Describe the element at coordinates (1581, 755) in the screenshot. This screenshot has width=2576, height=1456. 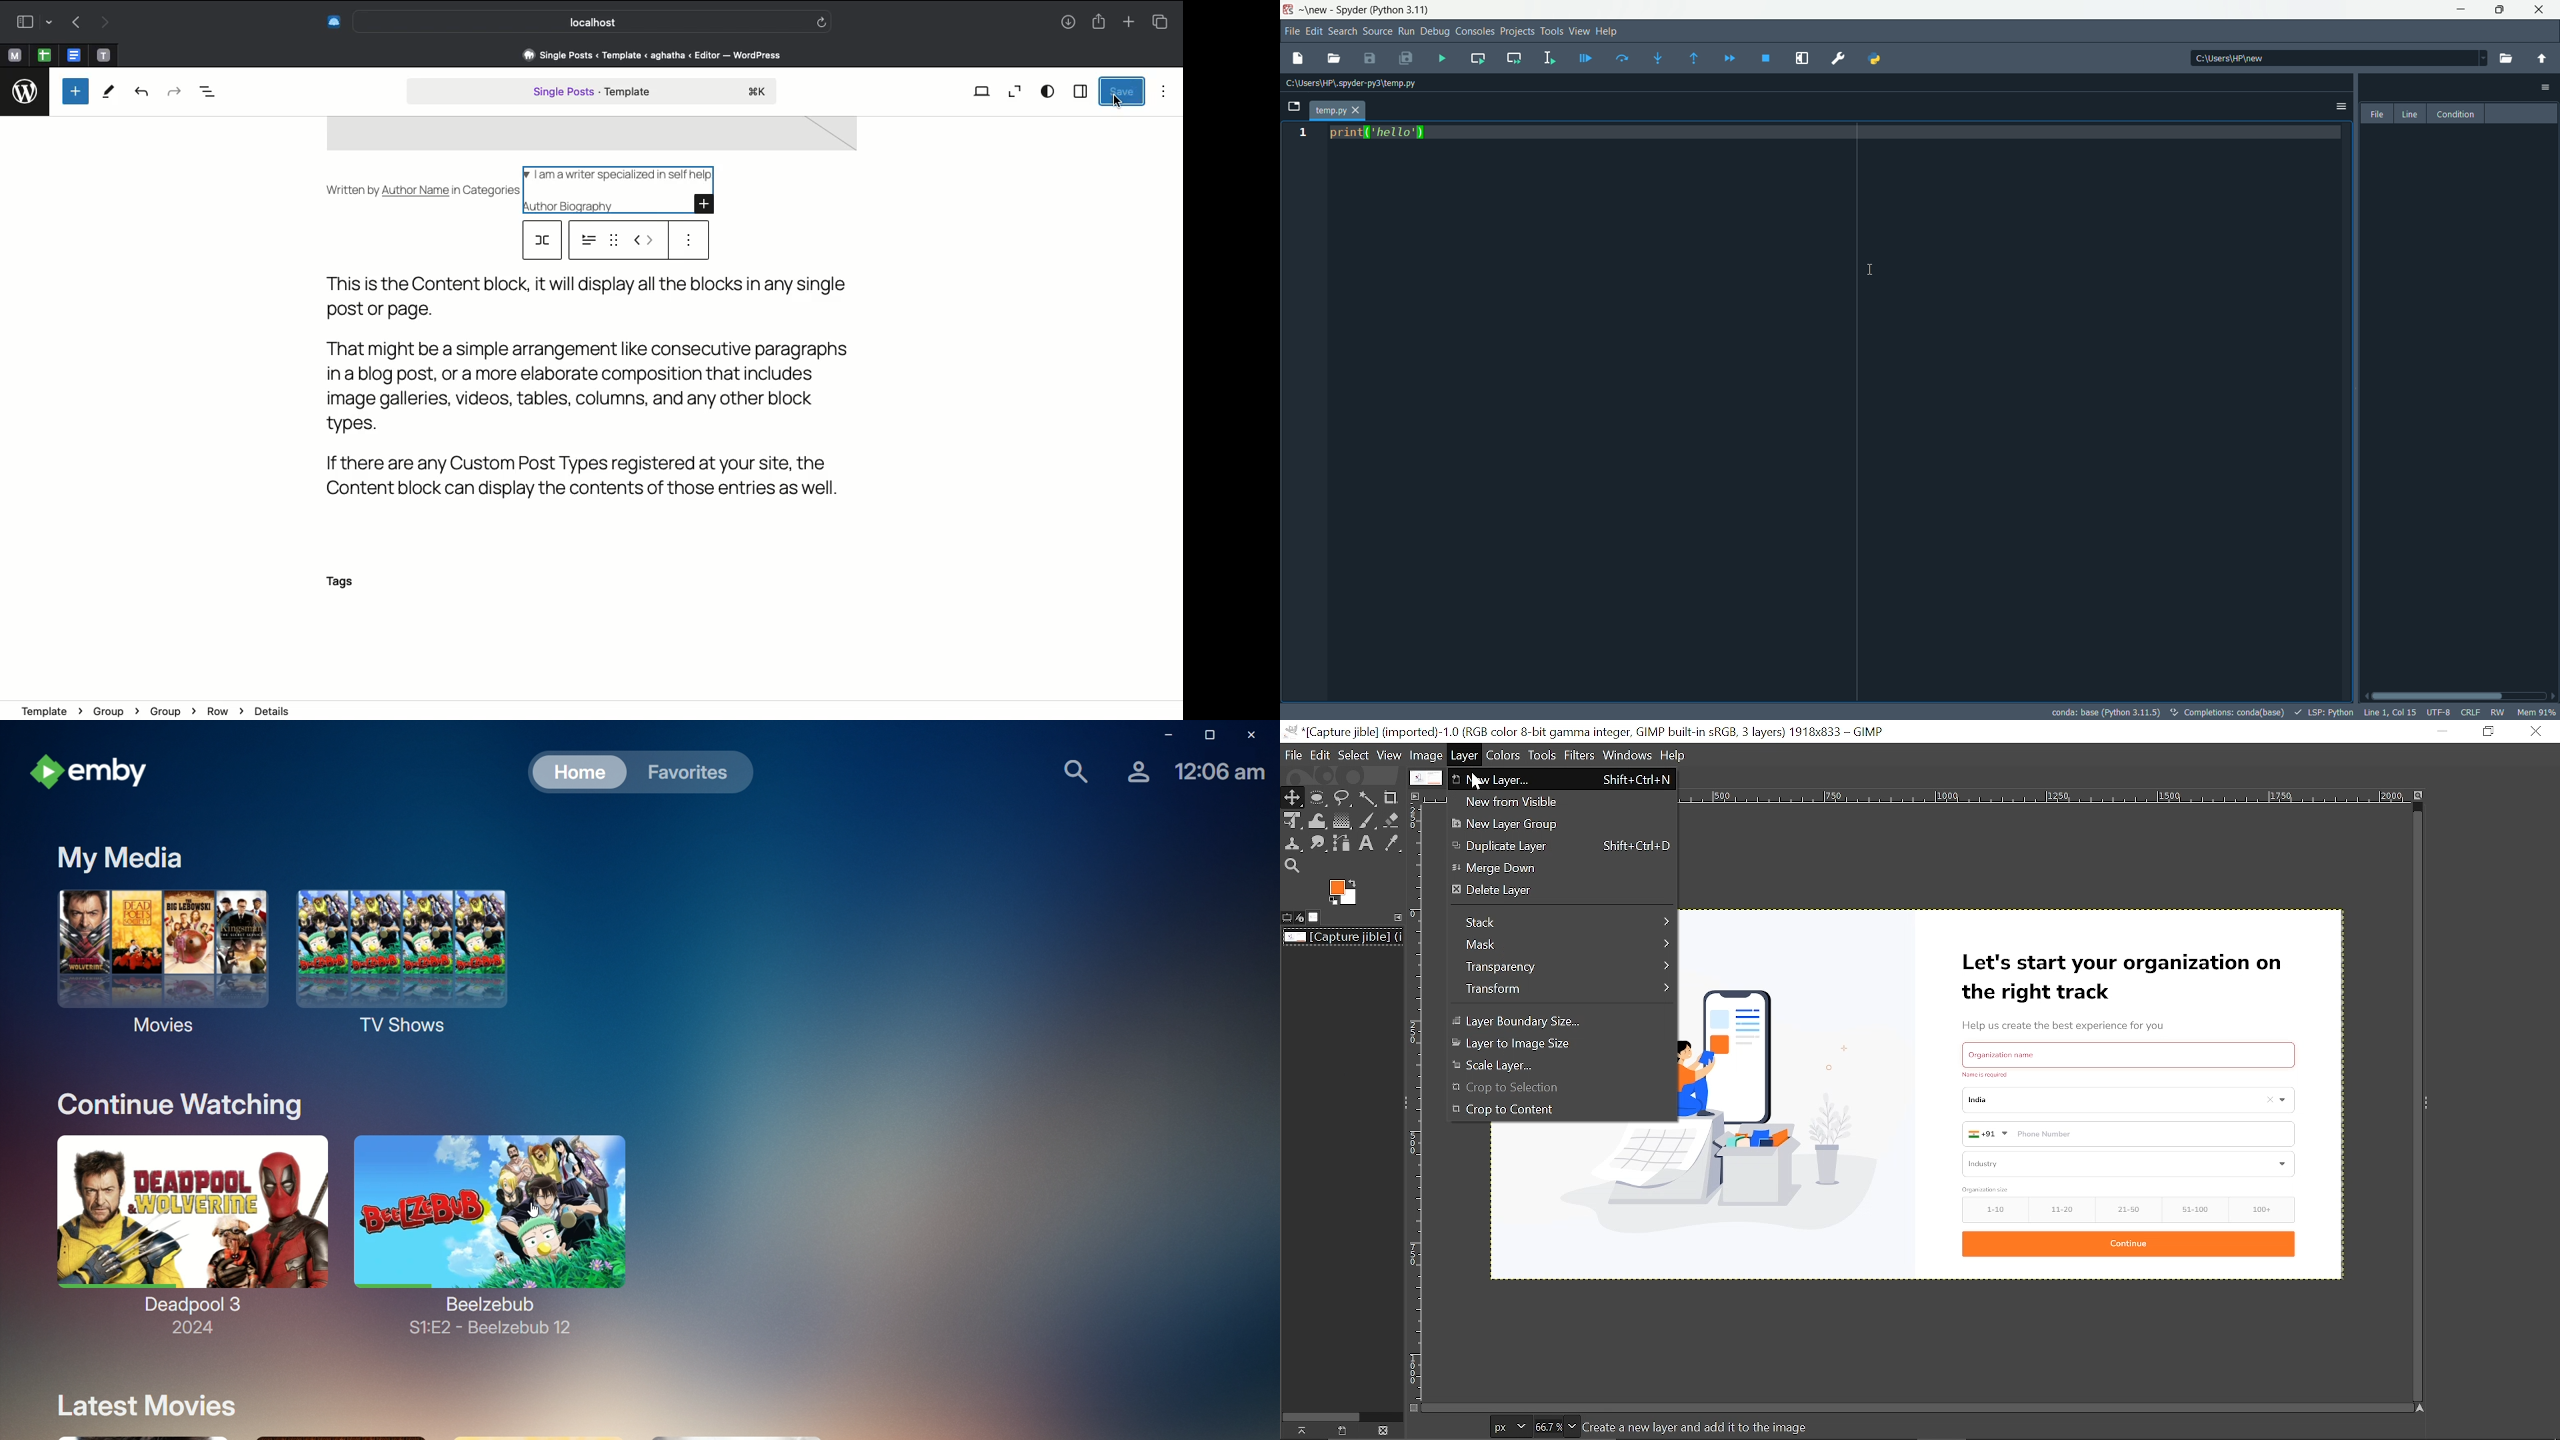
I see `Filters` at that location.